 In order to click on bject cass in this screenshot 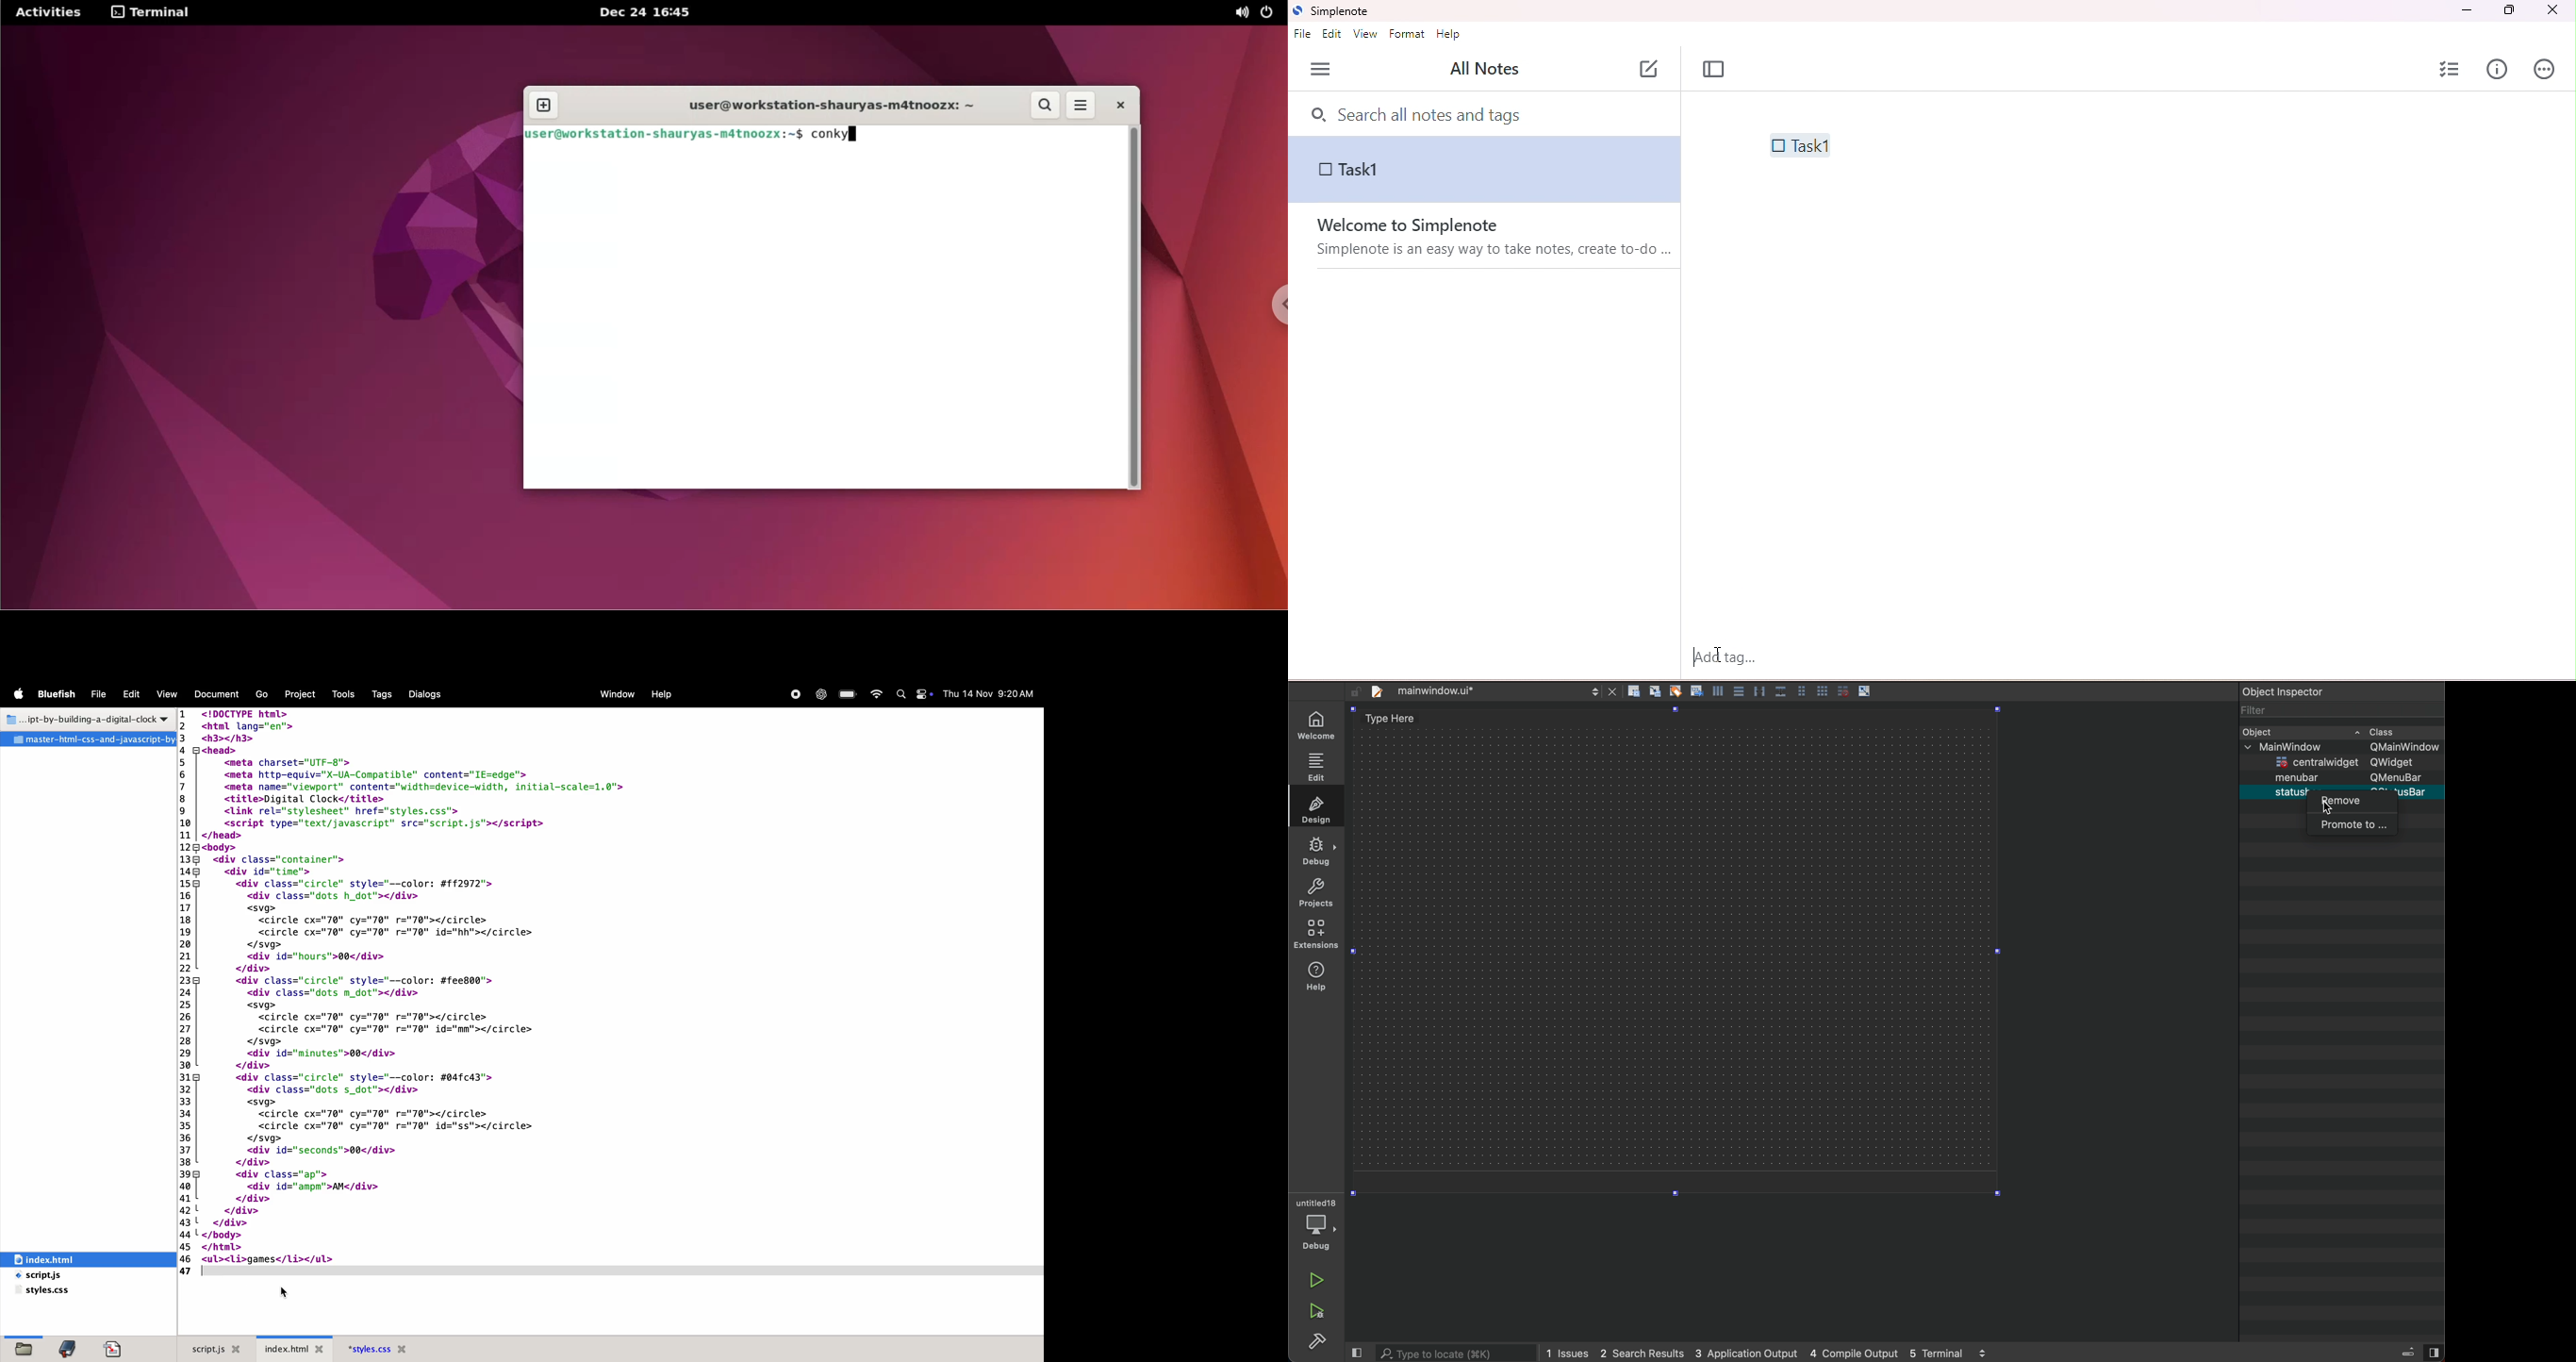, I will do `click(2313, 731)`.